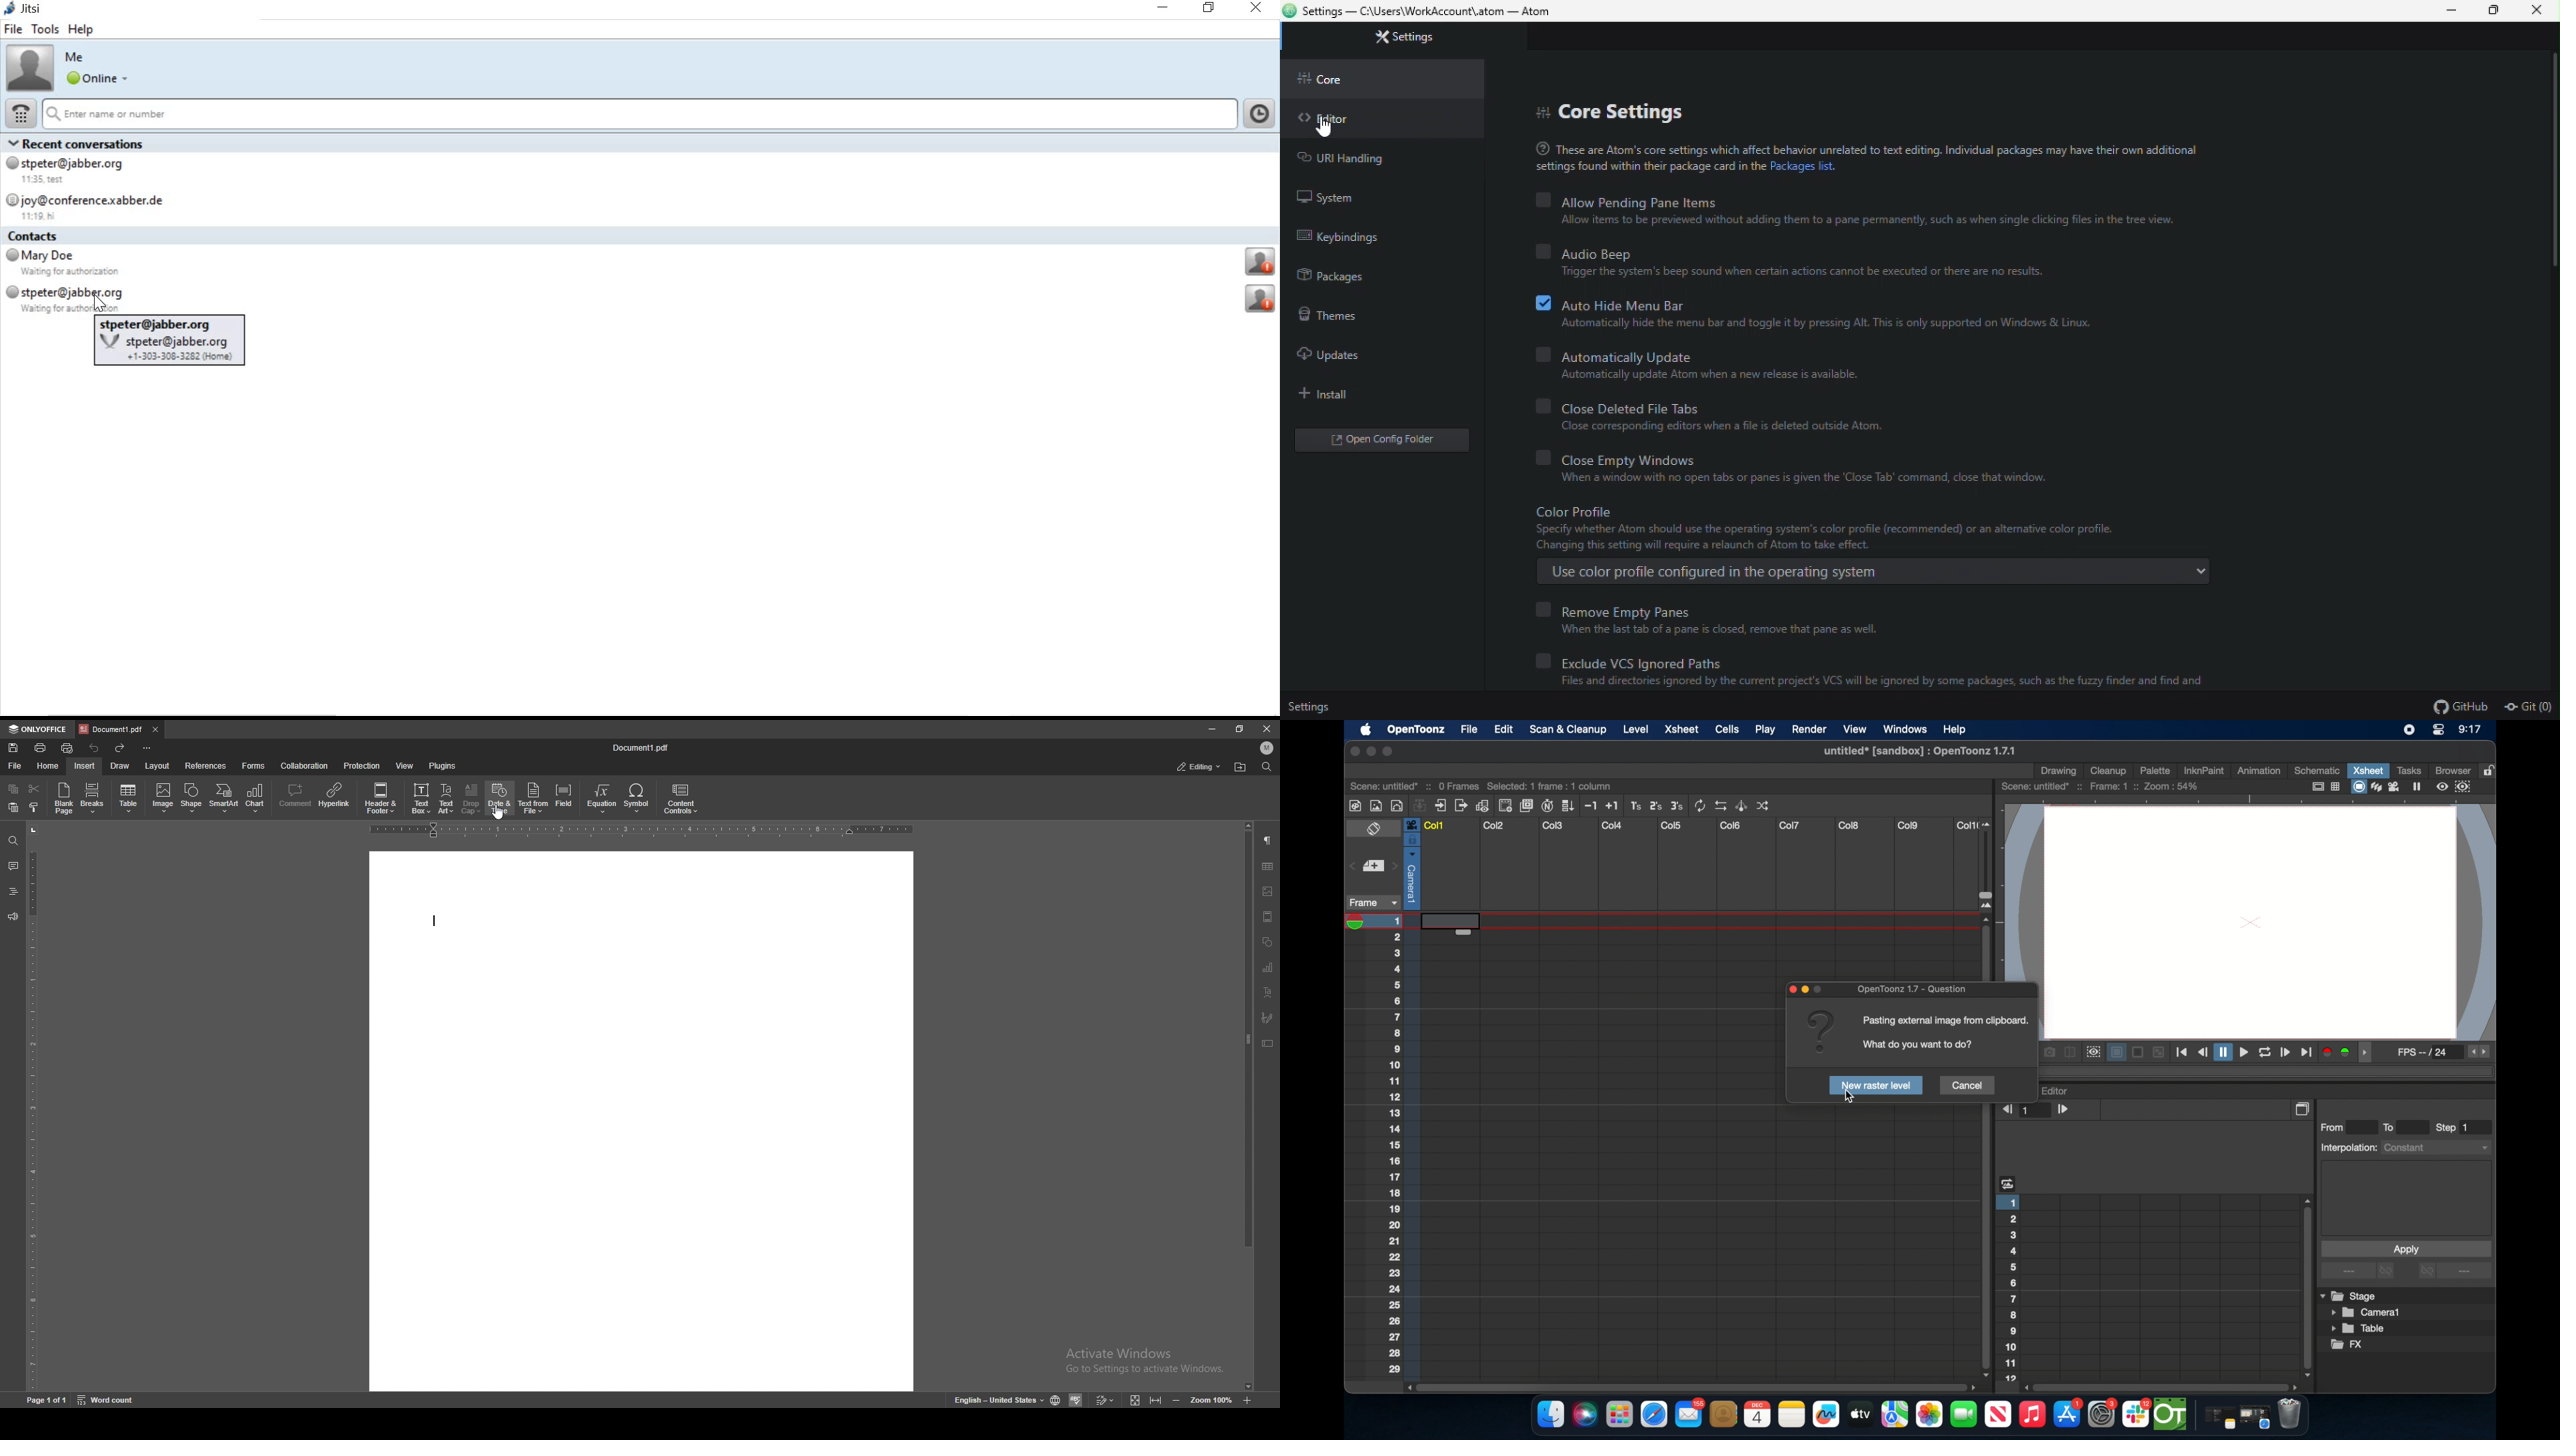 Image resolution: width=2576 pixels, height=1456 pixels. Describe the element at coordinates (1867, 200) in the screenshot. I see `Allow pending pane items` at that location.